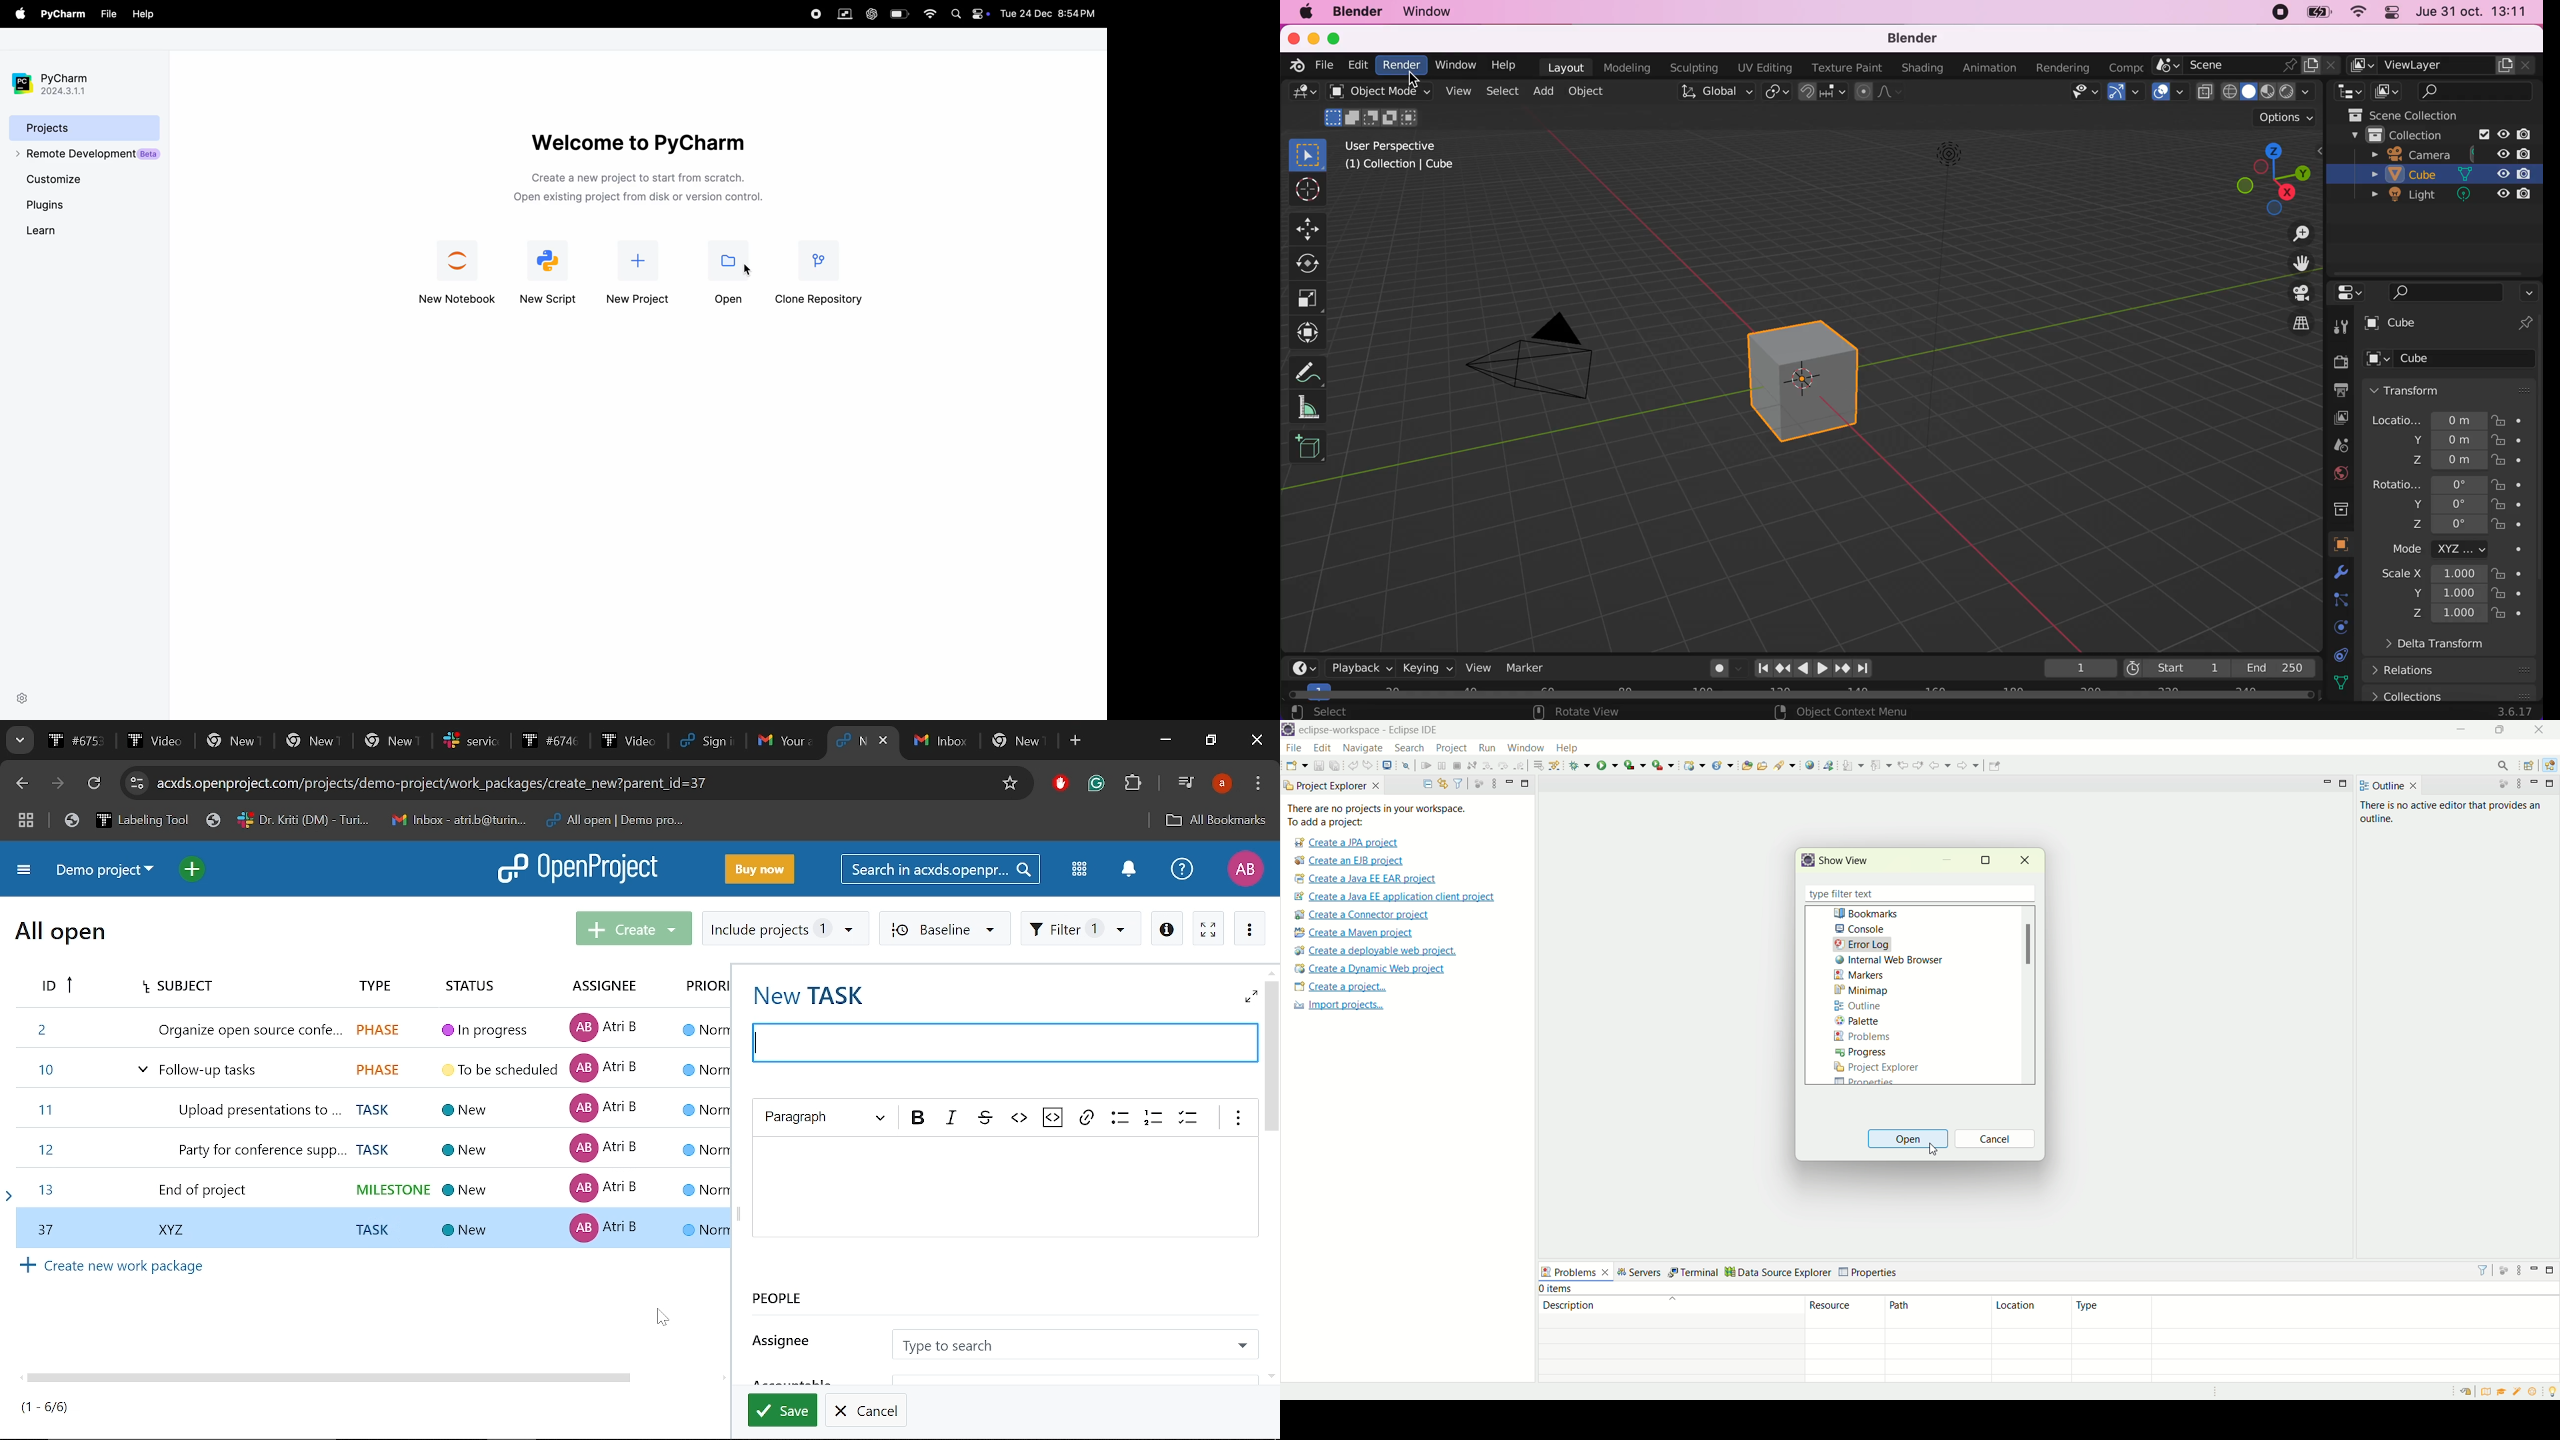 This screenshot has width=2576, height=1456. I want to click on Italic, so click(950, 1118).